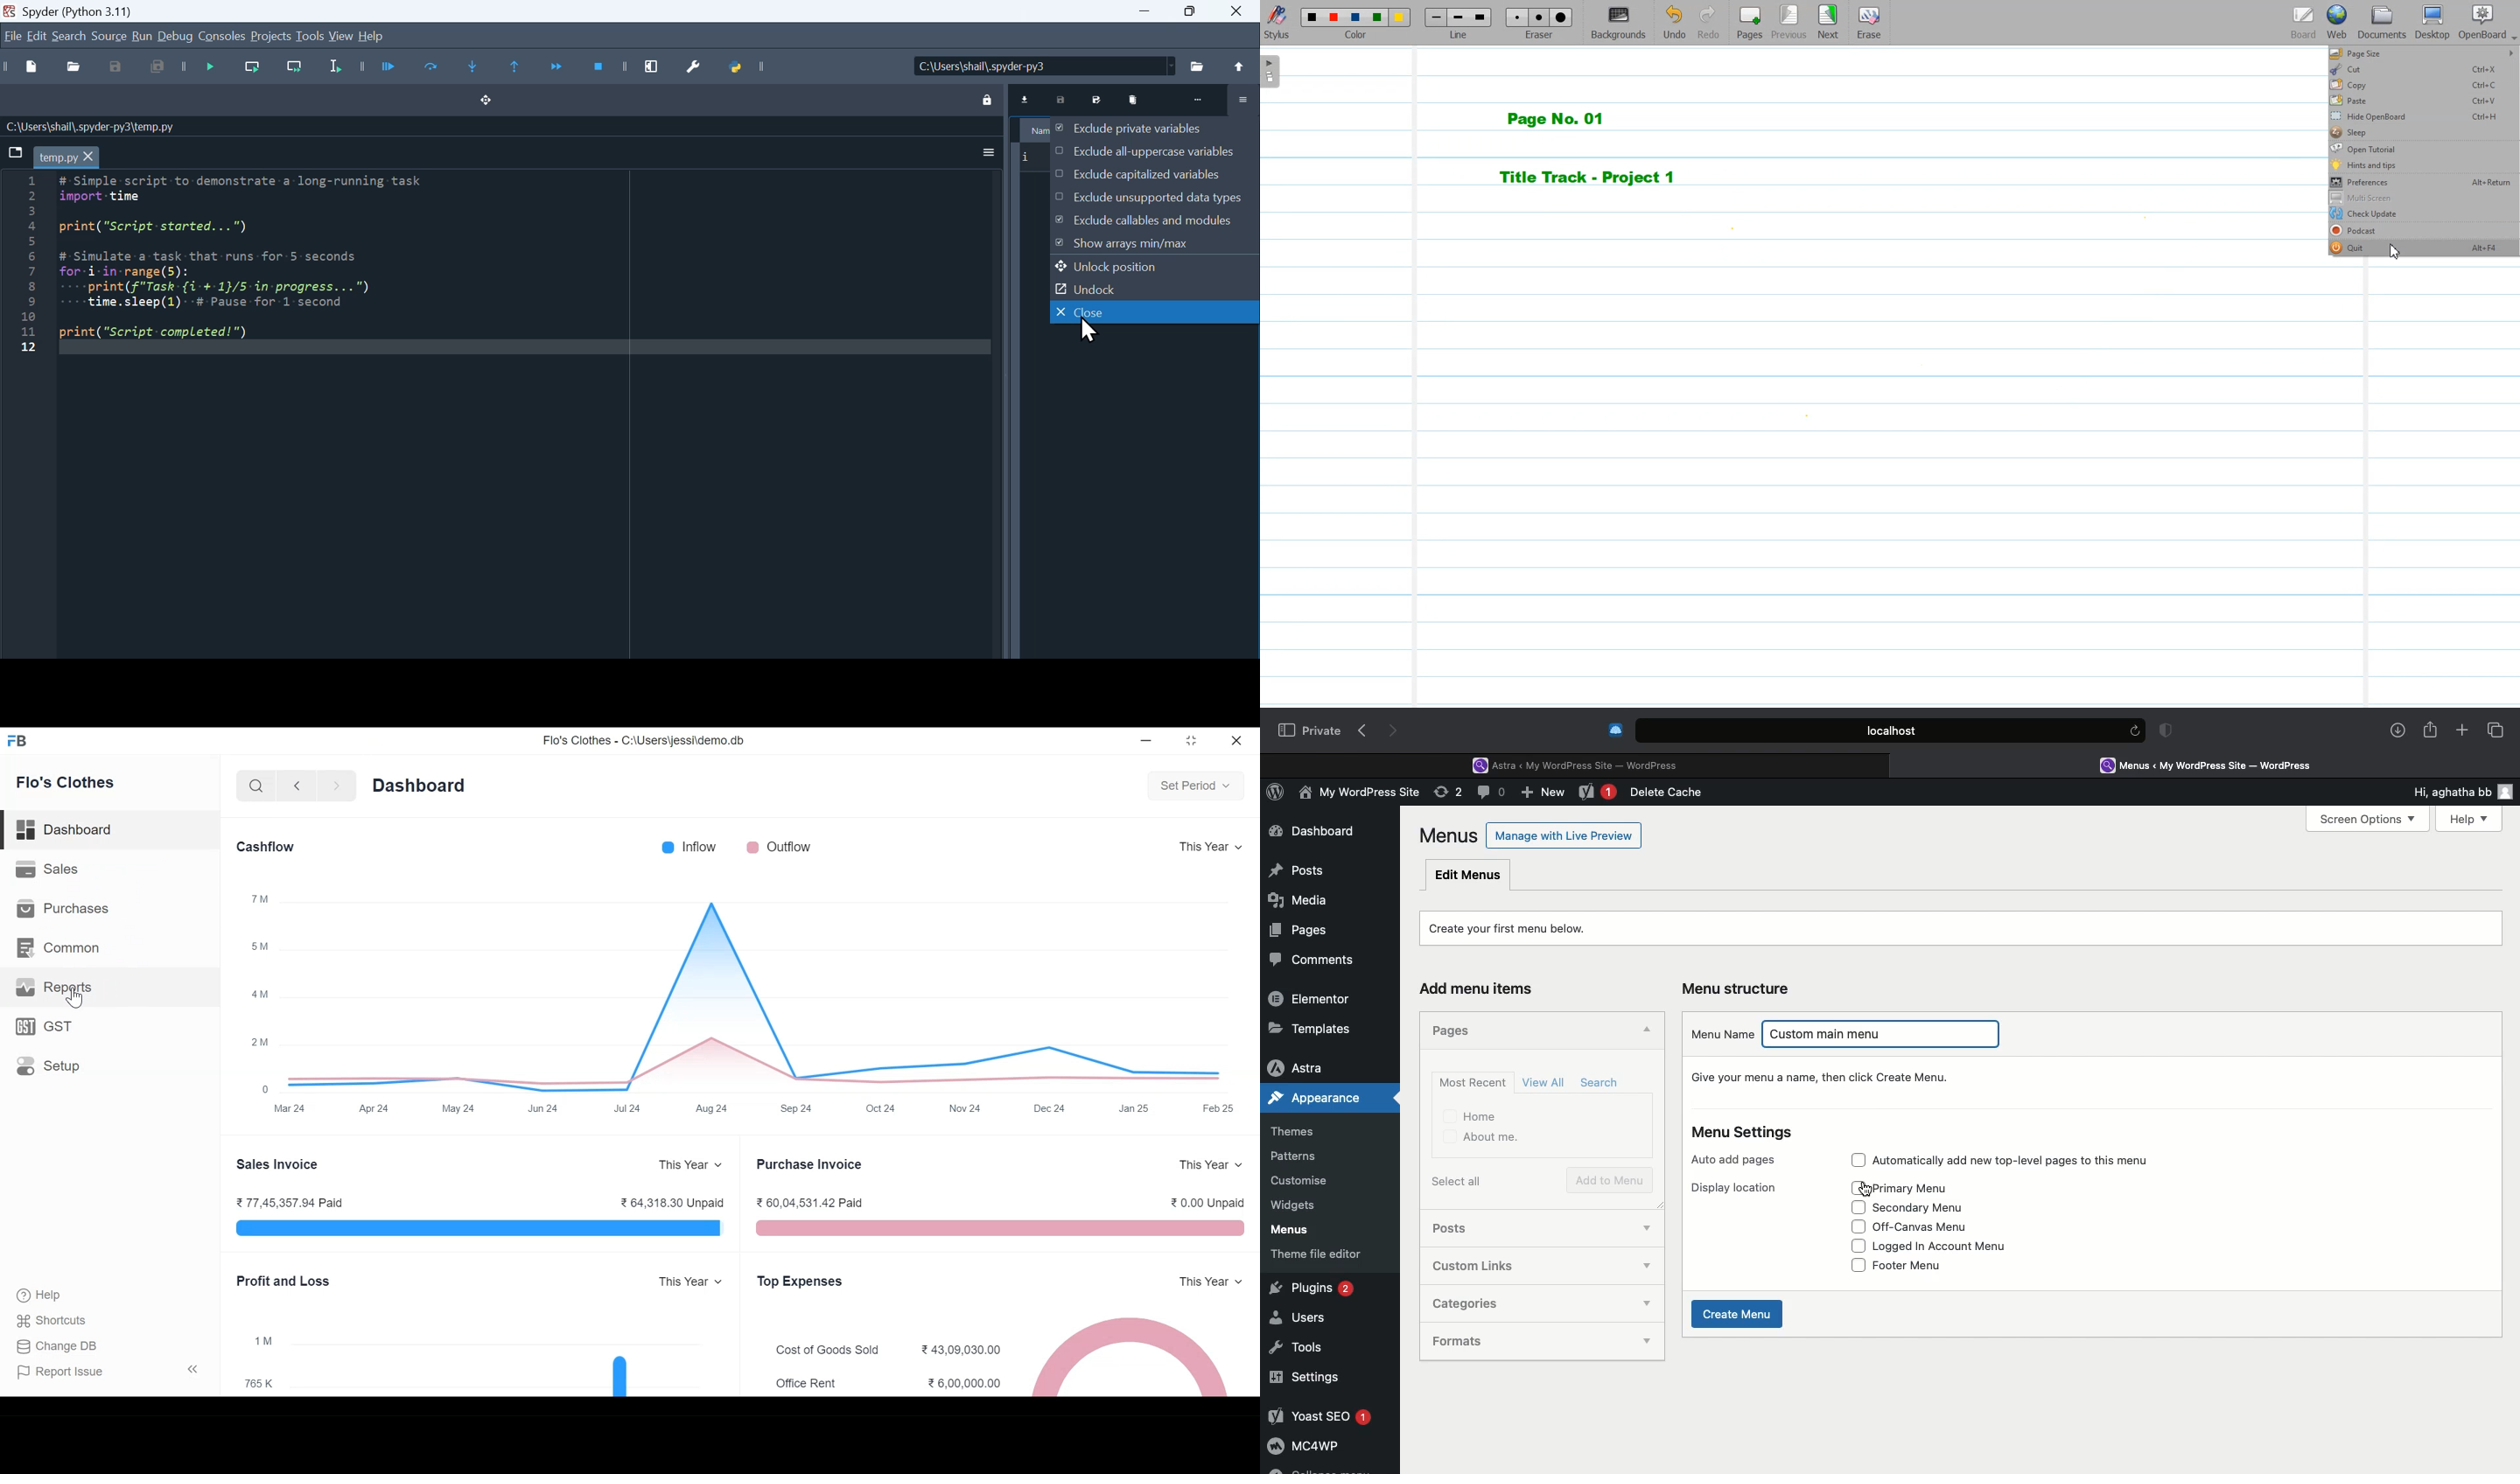  I want to click on Tabs, so click(2496, 730).